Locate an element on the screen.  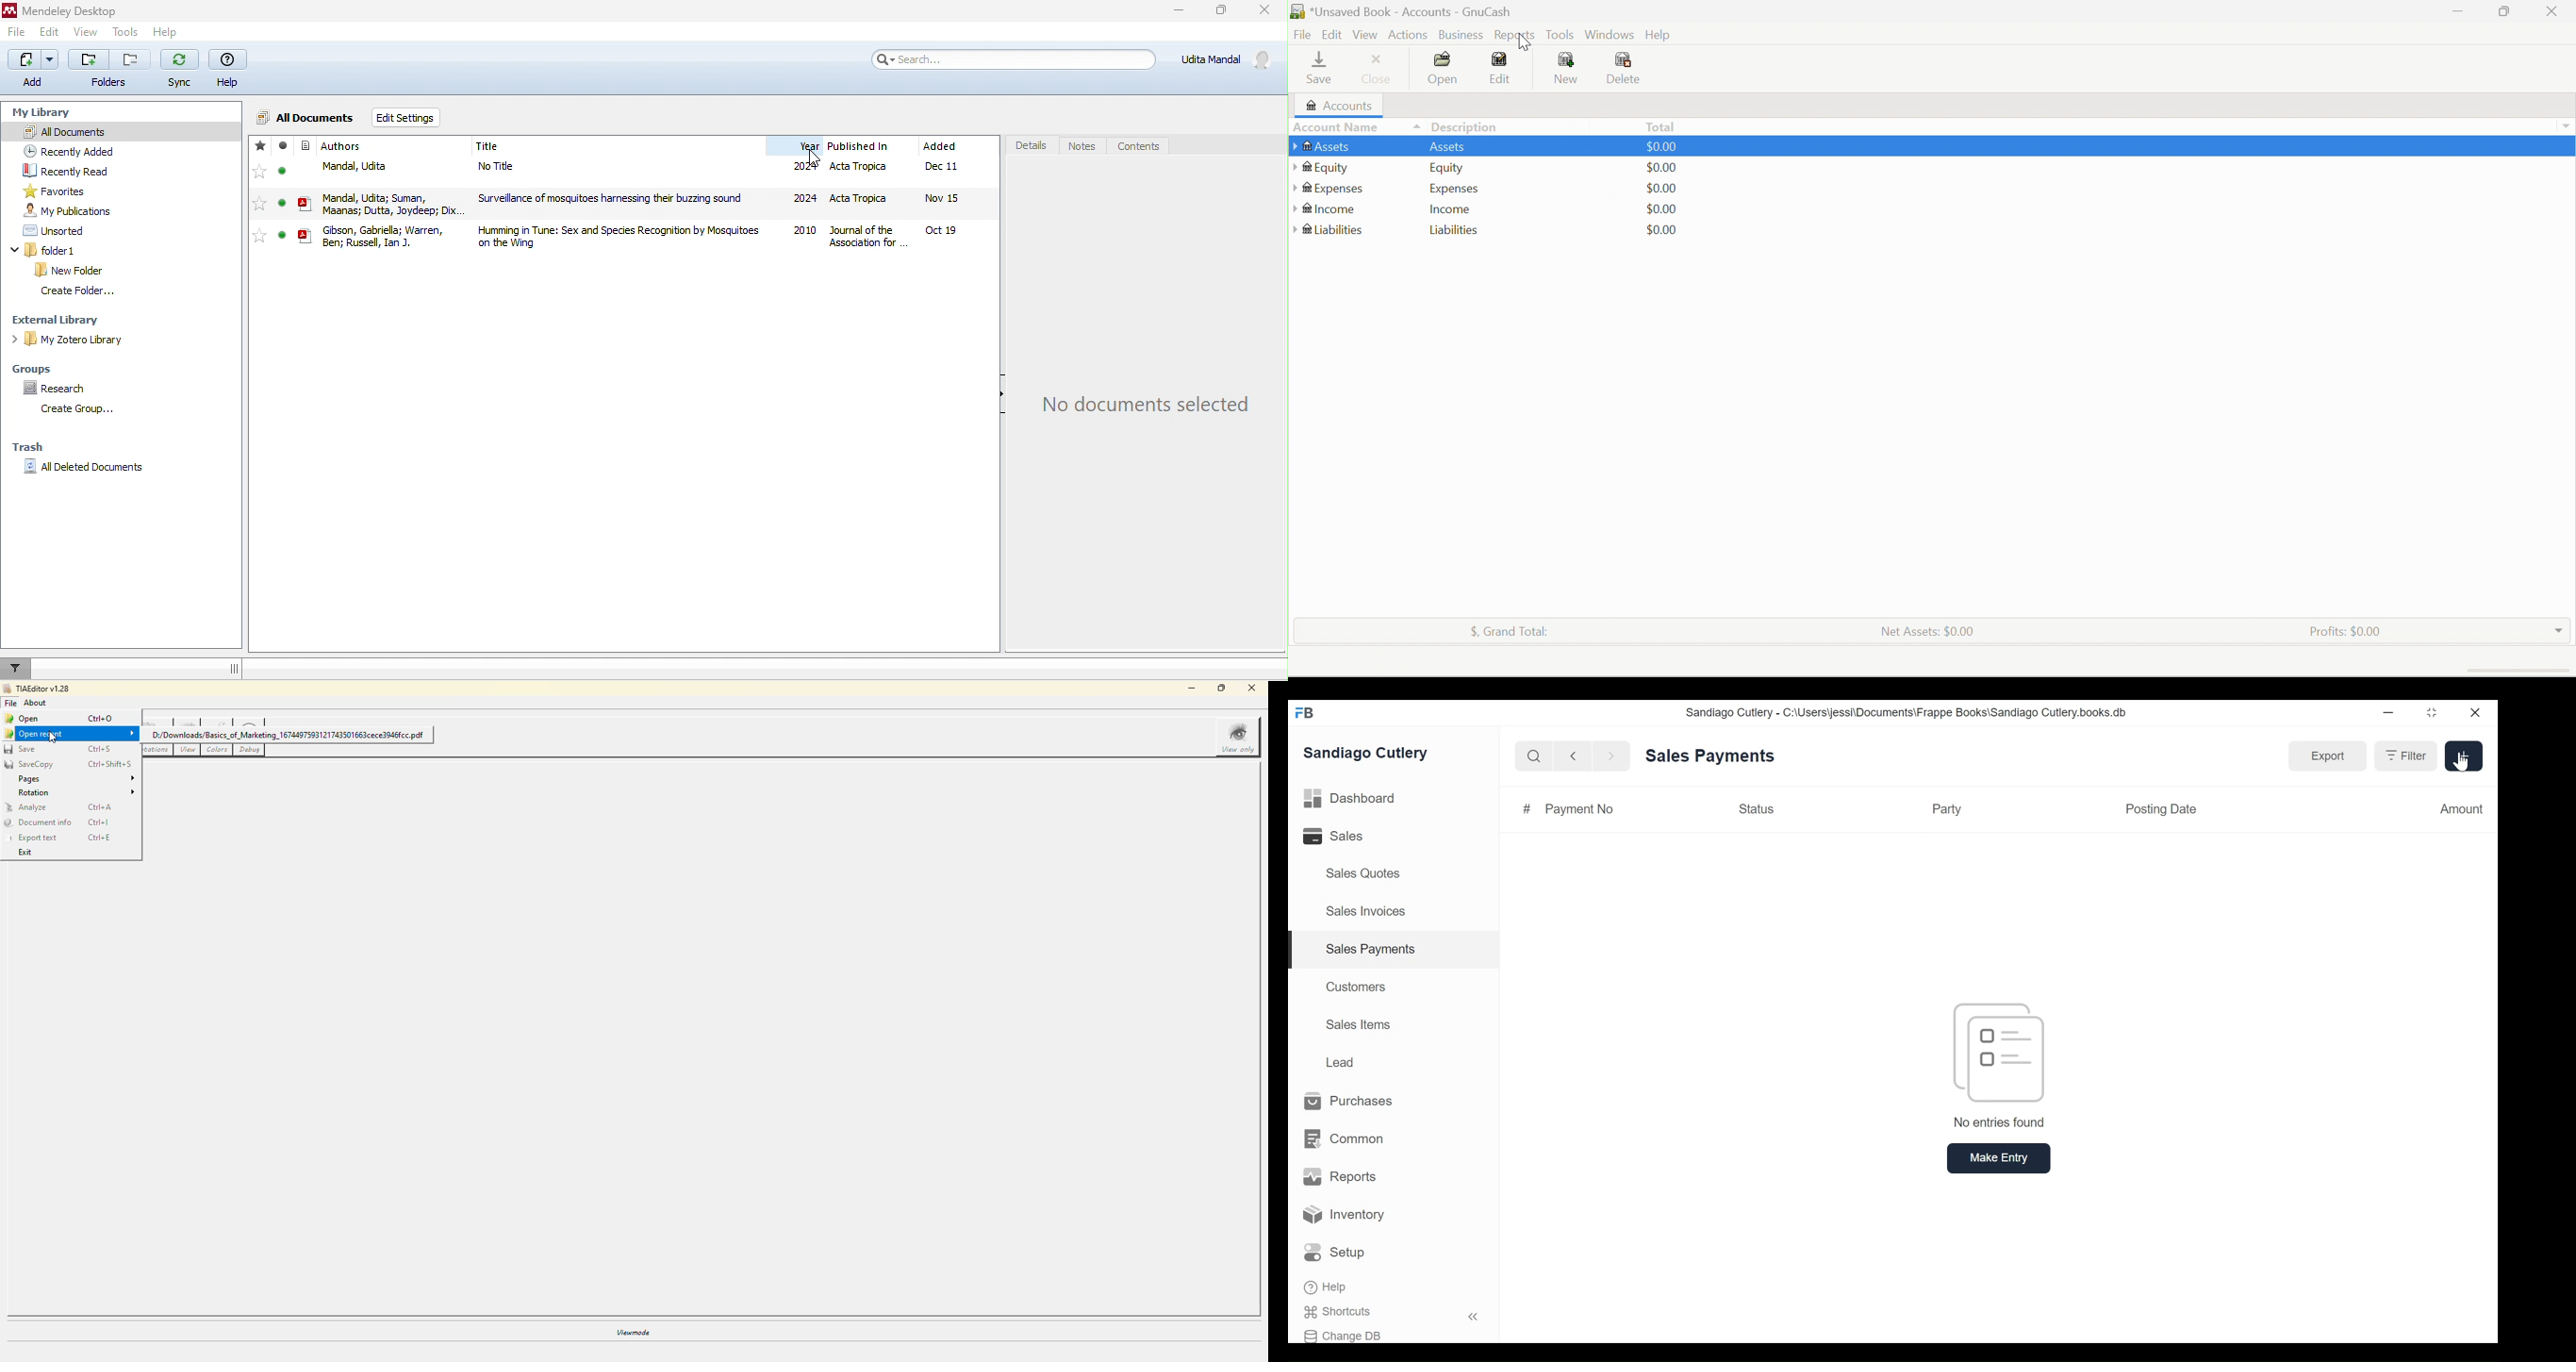
Amount is located at coordinates (2461, 810).